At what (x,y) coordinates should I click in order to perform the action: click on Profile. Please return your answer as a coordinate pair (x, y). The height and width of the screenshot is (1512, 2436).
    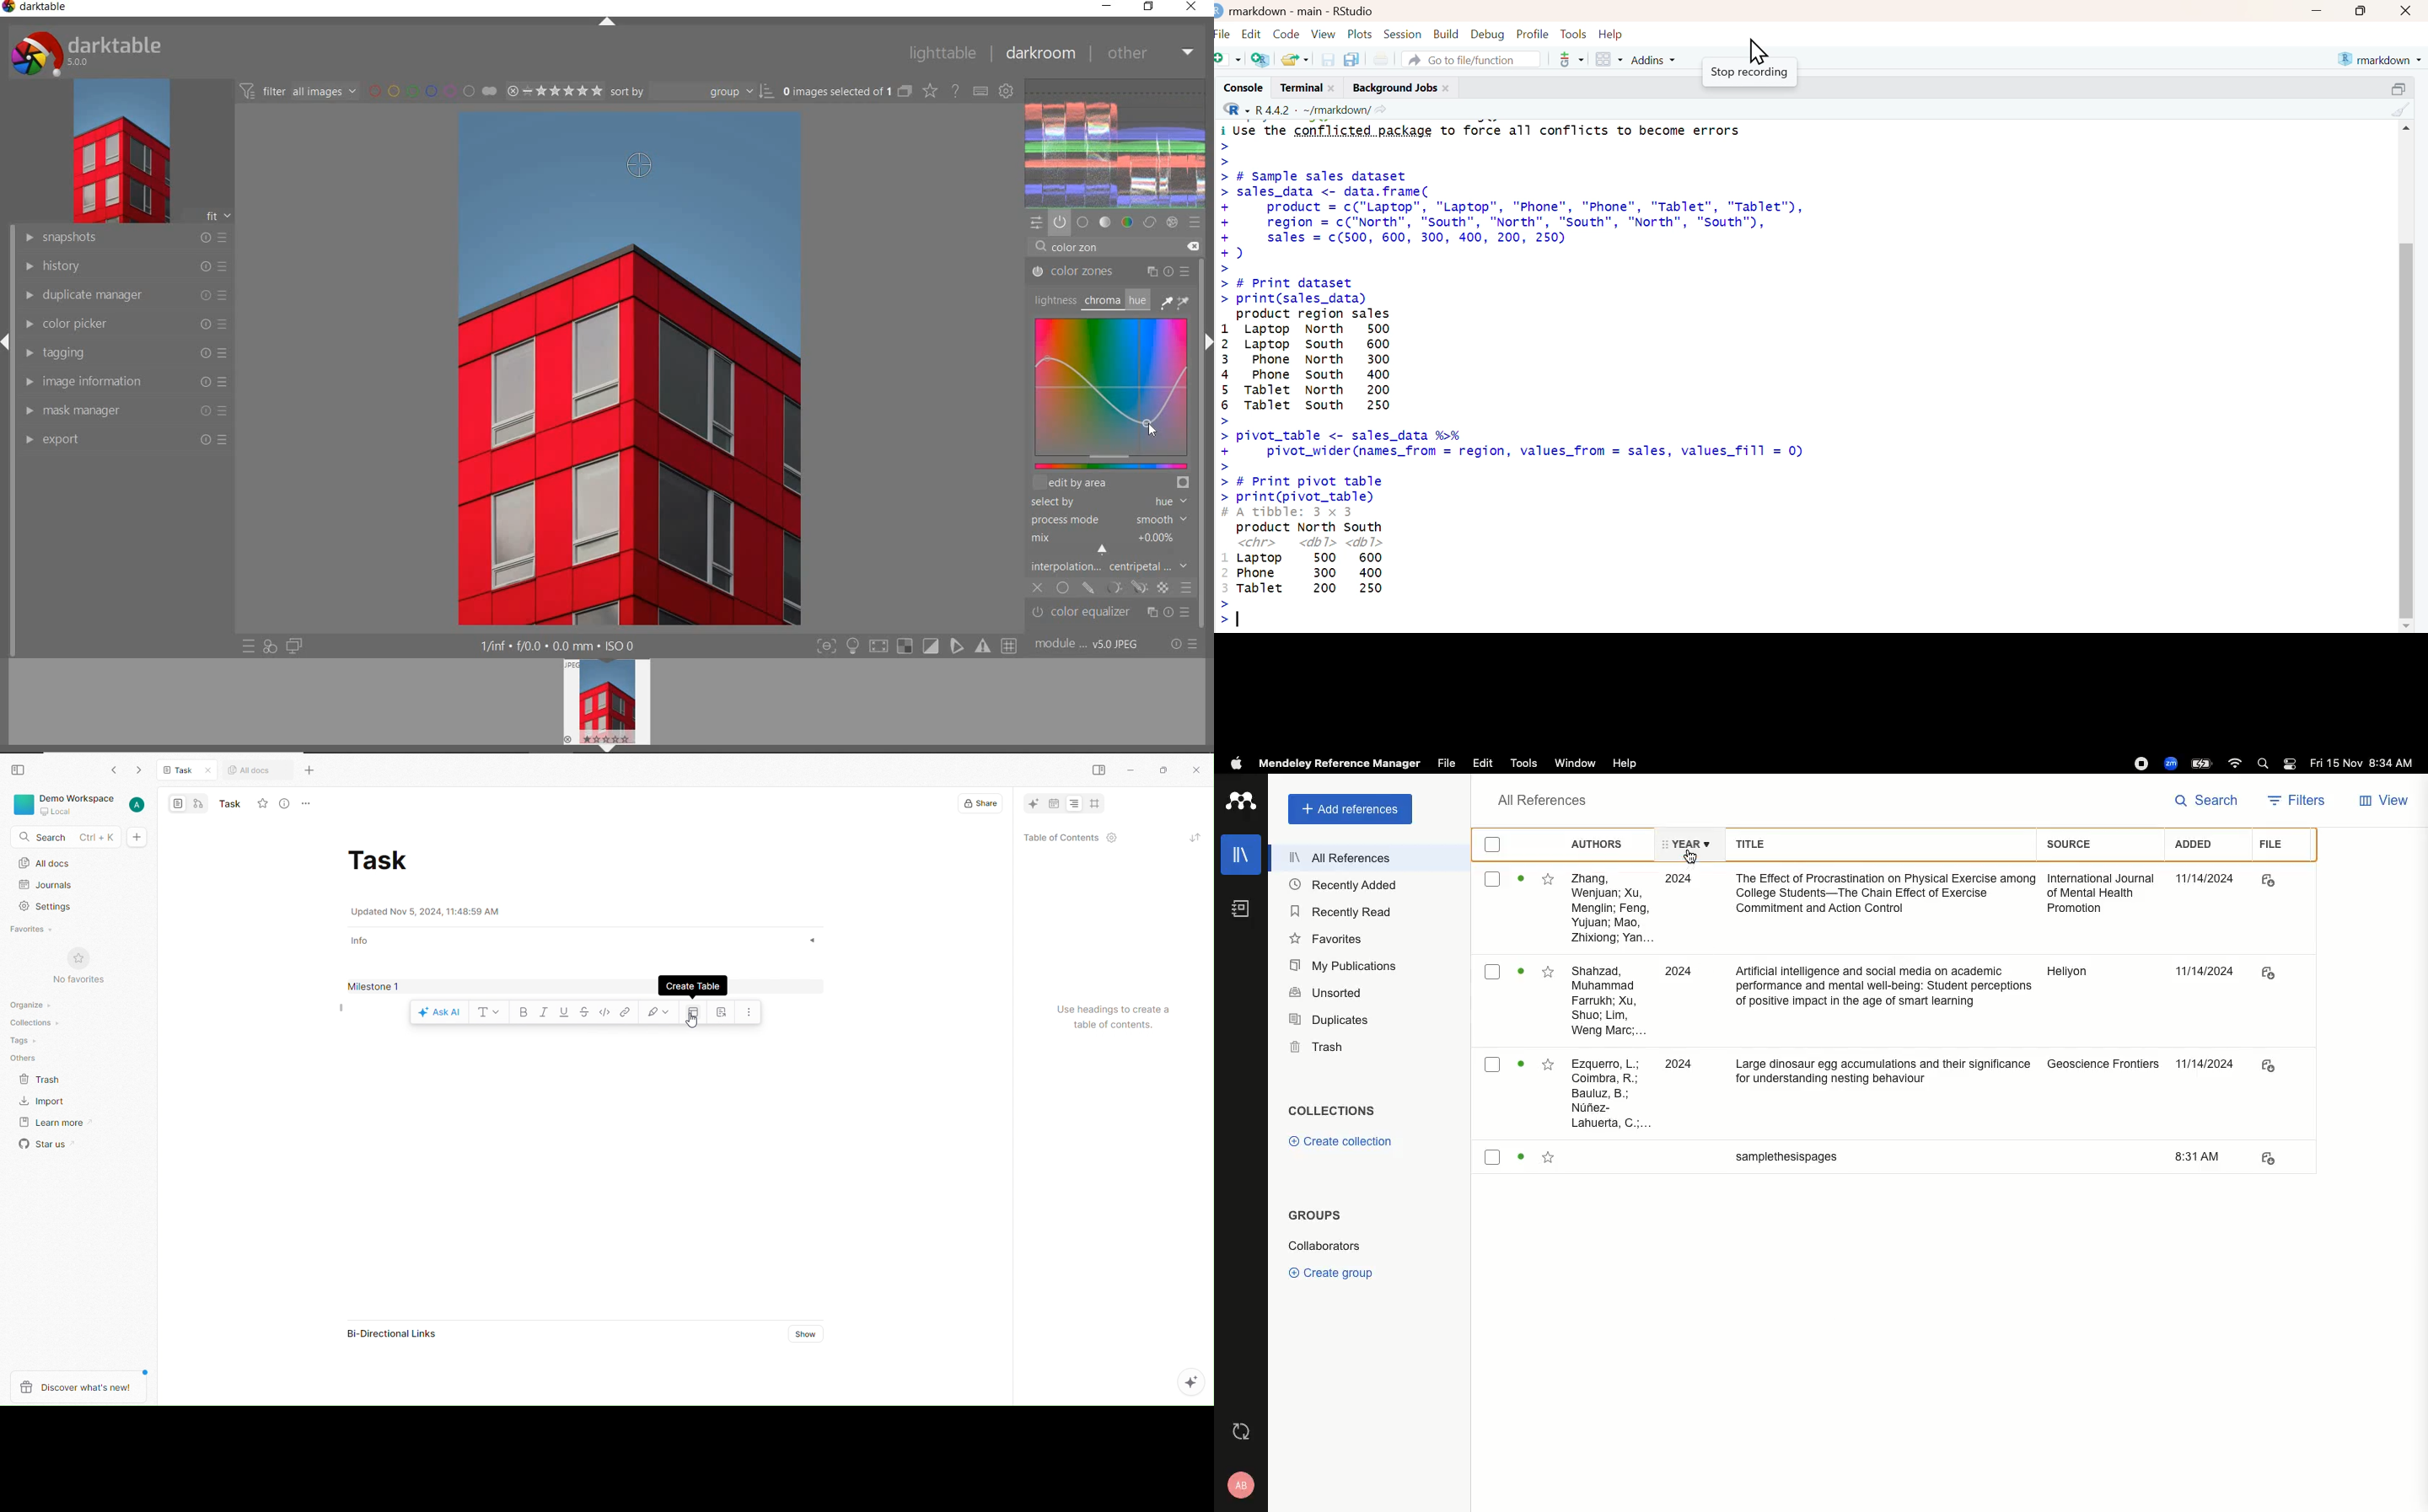
    Looking at the image, I should click on (1532, 32).